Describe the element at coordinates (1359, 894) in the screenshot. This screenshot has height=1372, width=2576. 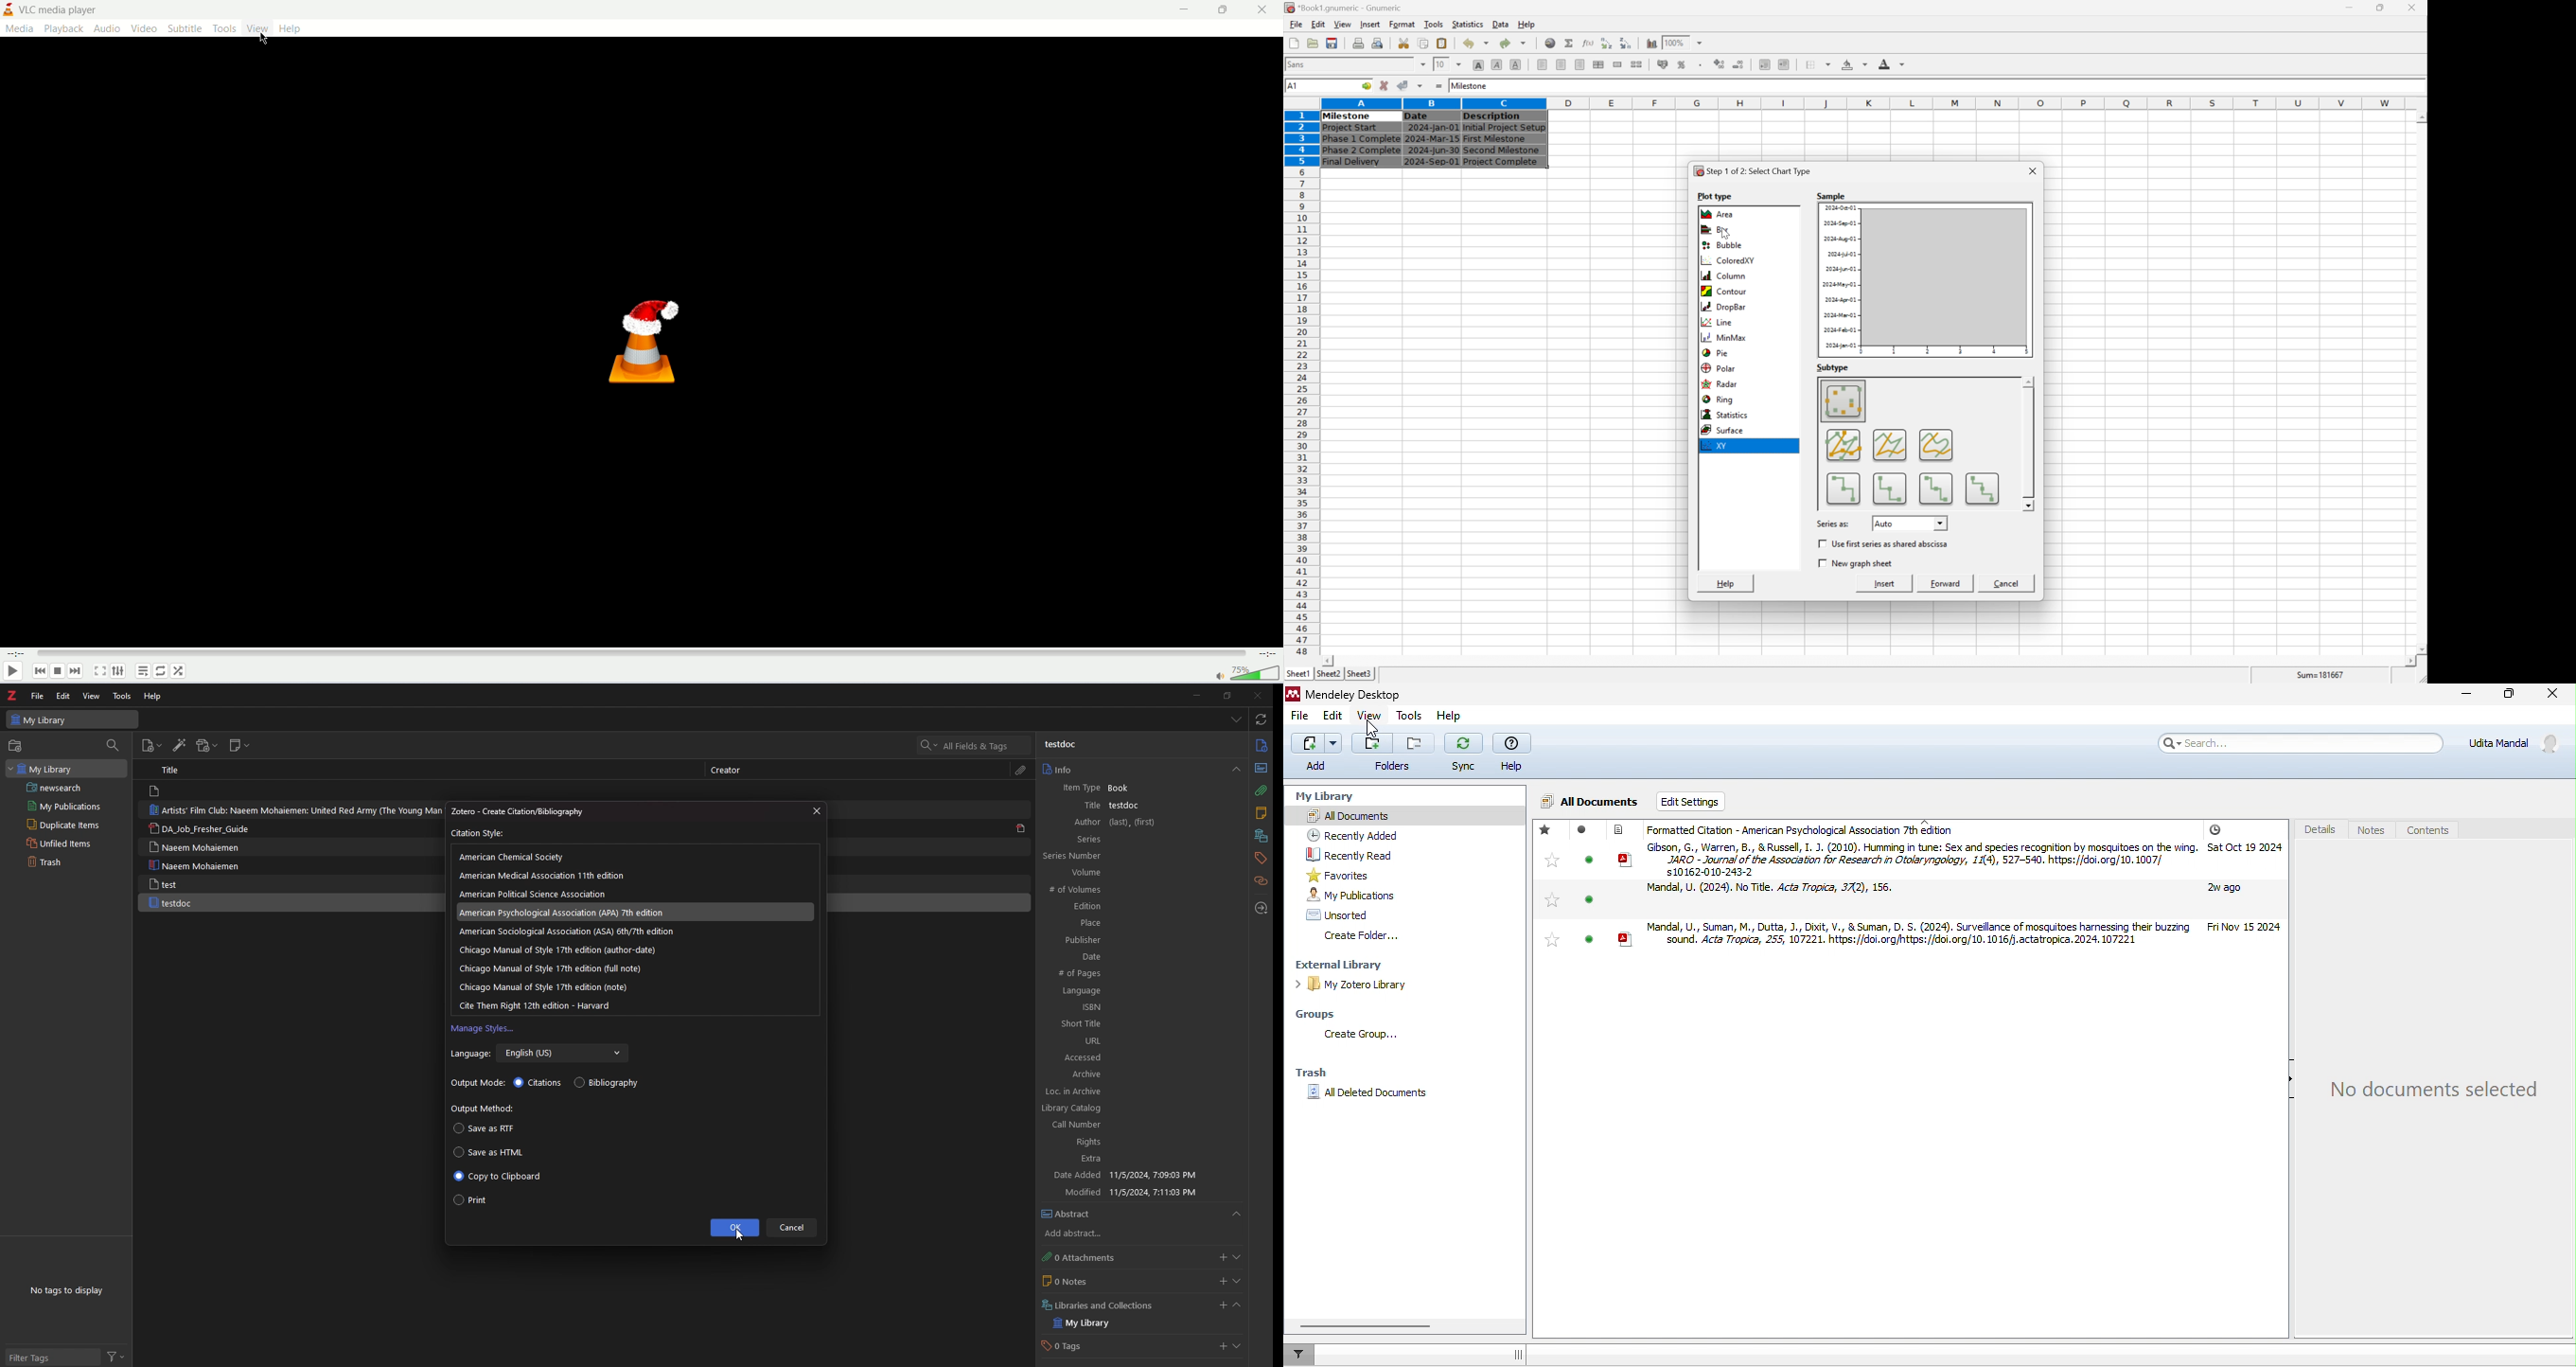
I see `my publications` at that location.